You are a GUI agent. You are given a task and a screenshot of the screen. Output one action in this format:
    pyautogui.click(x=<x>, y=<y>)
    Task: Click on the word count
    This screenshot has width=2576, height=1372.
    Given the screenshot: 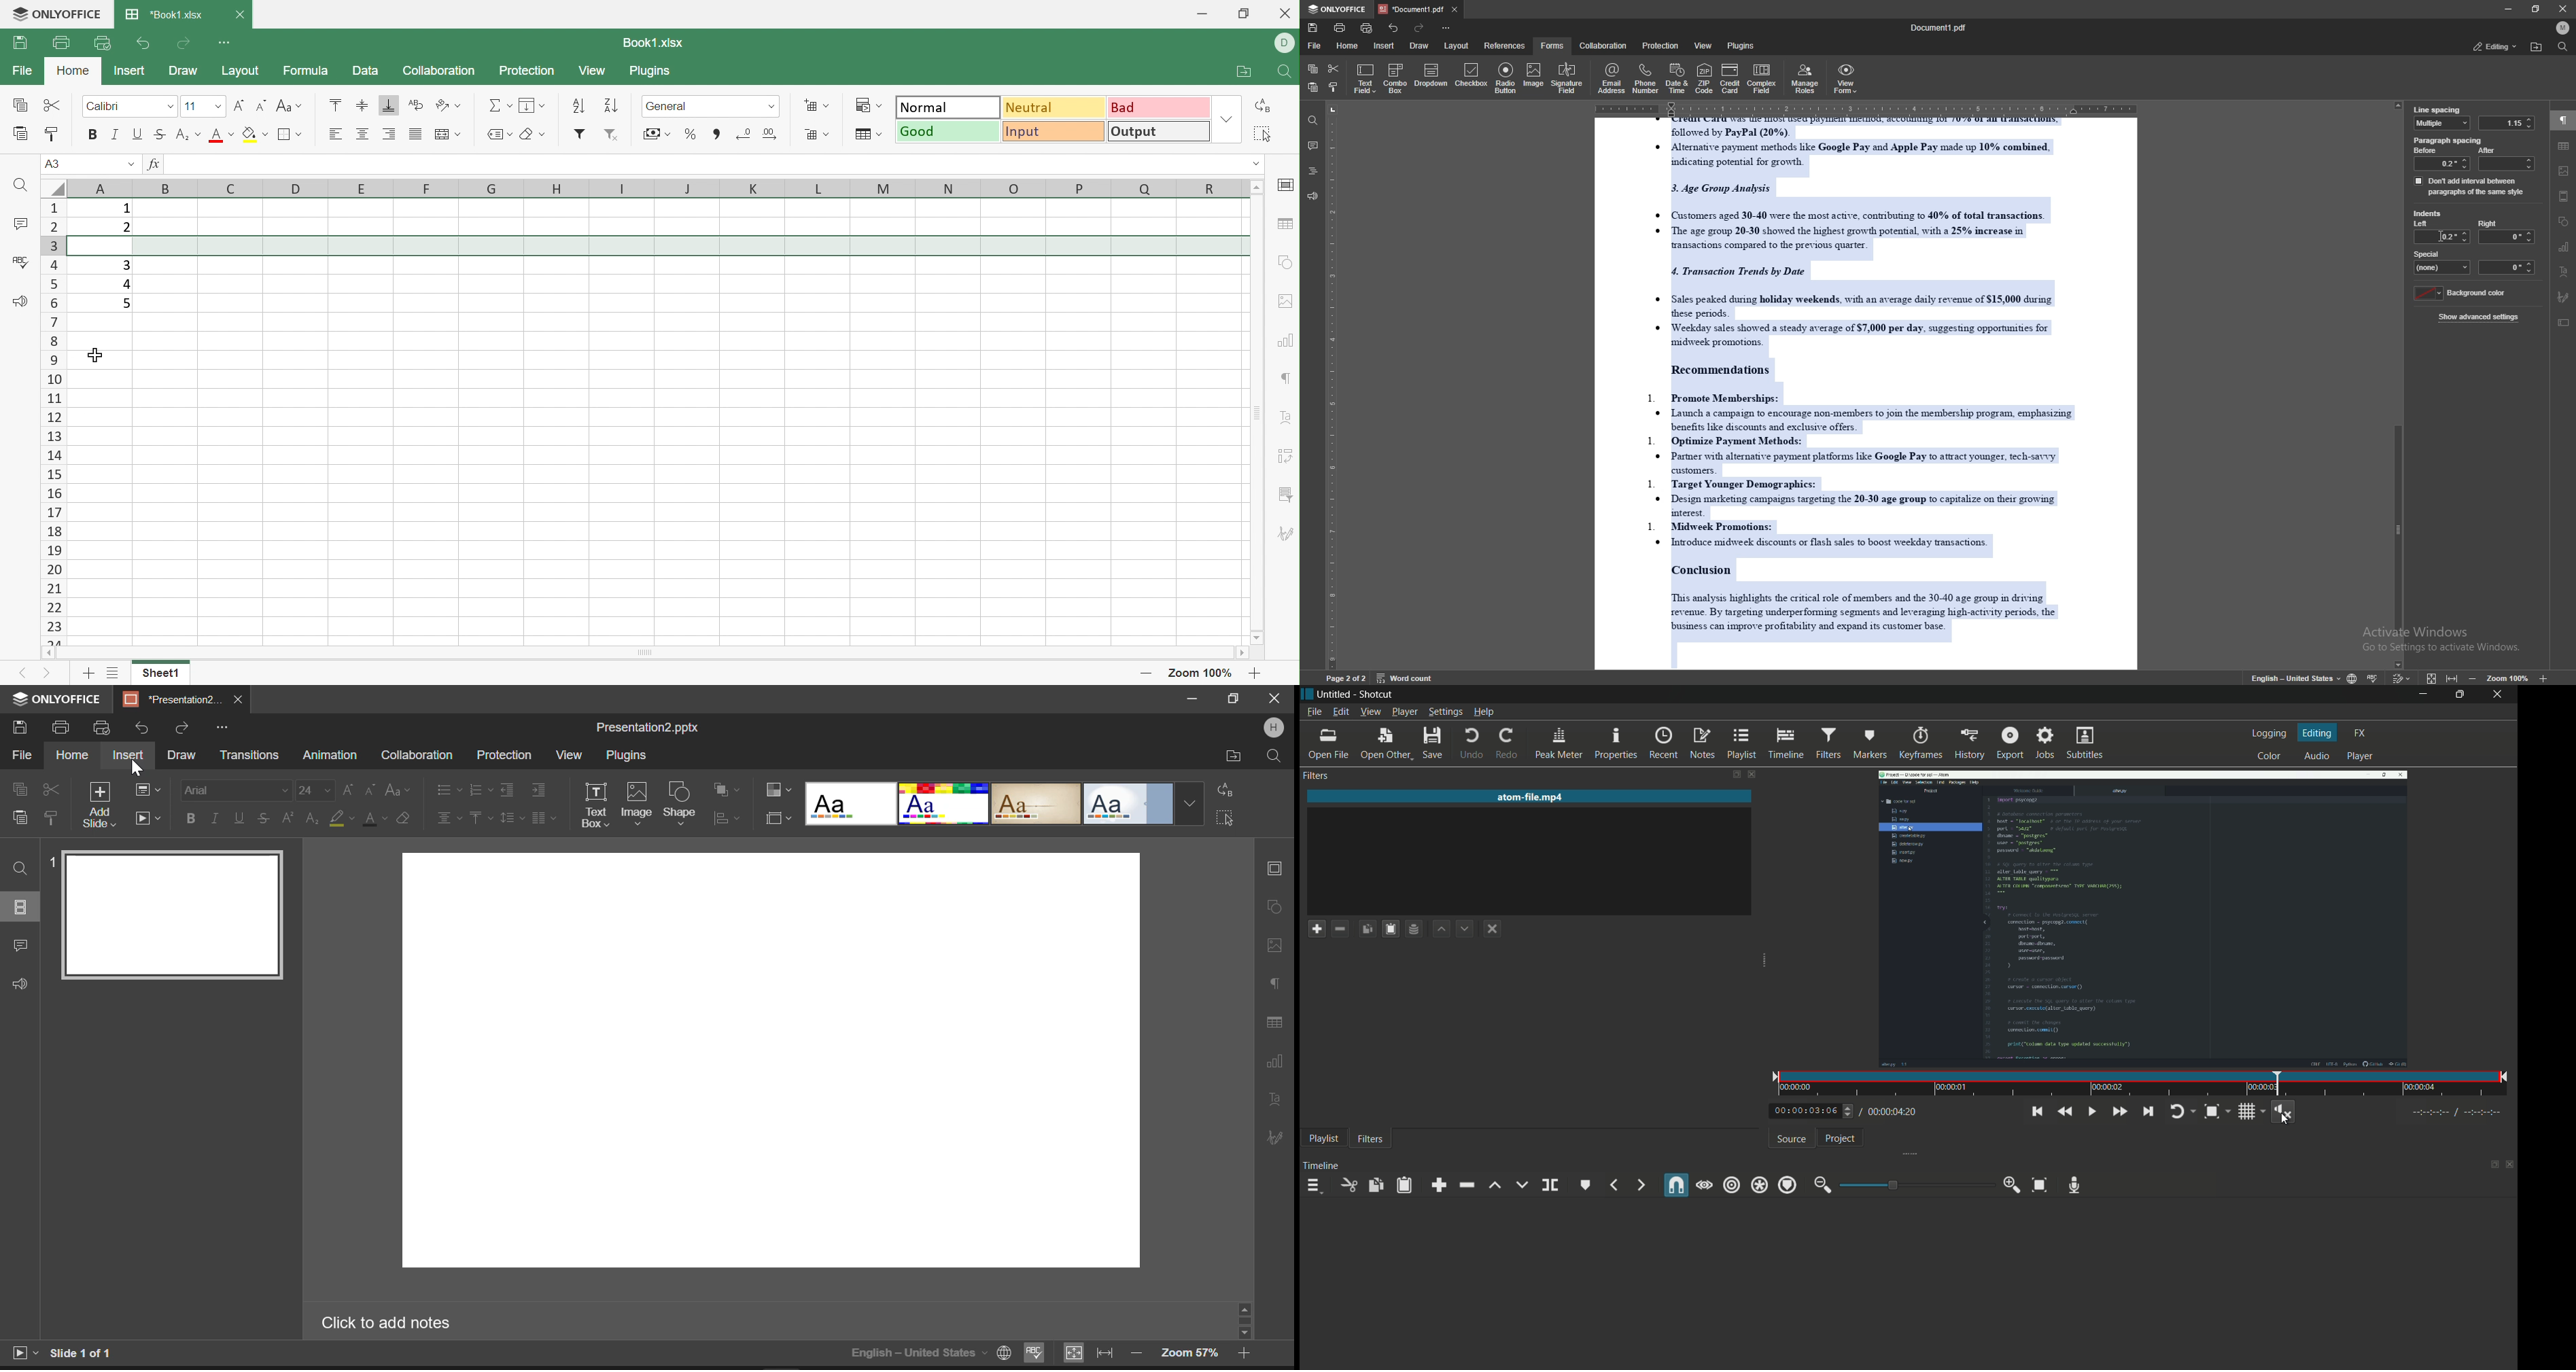 What is the action you would take?
    pyautogui.click(x=1403, y=677)
    